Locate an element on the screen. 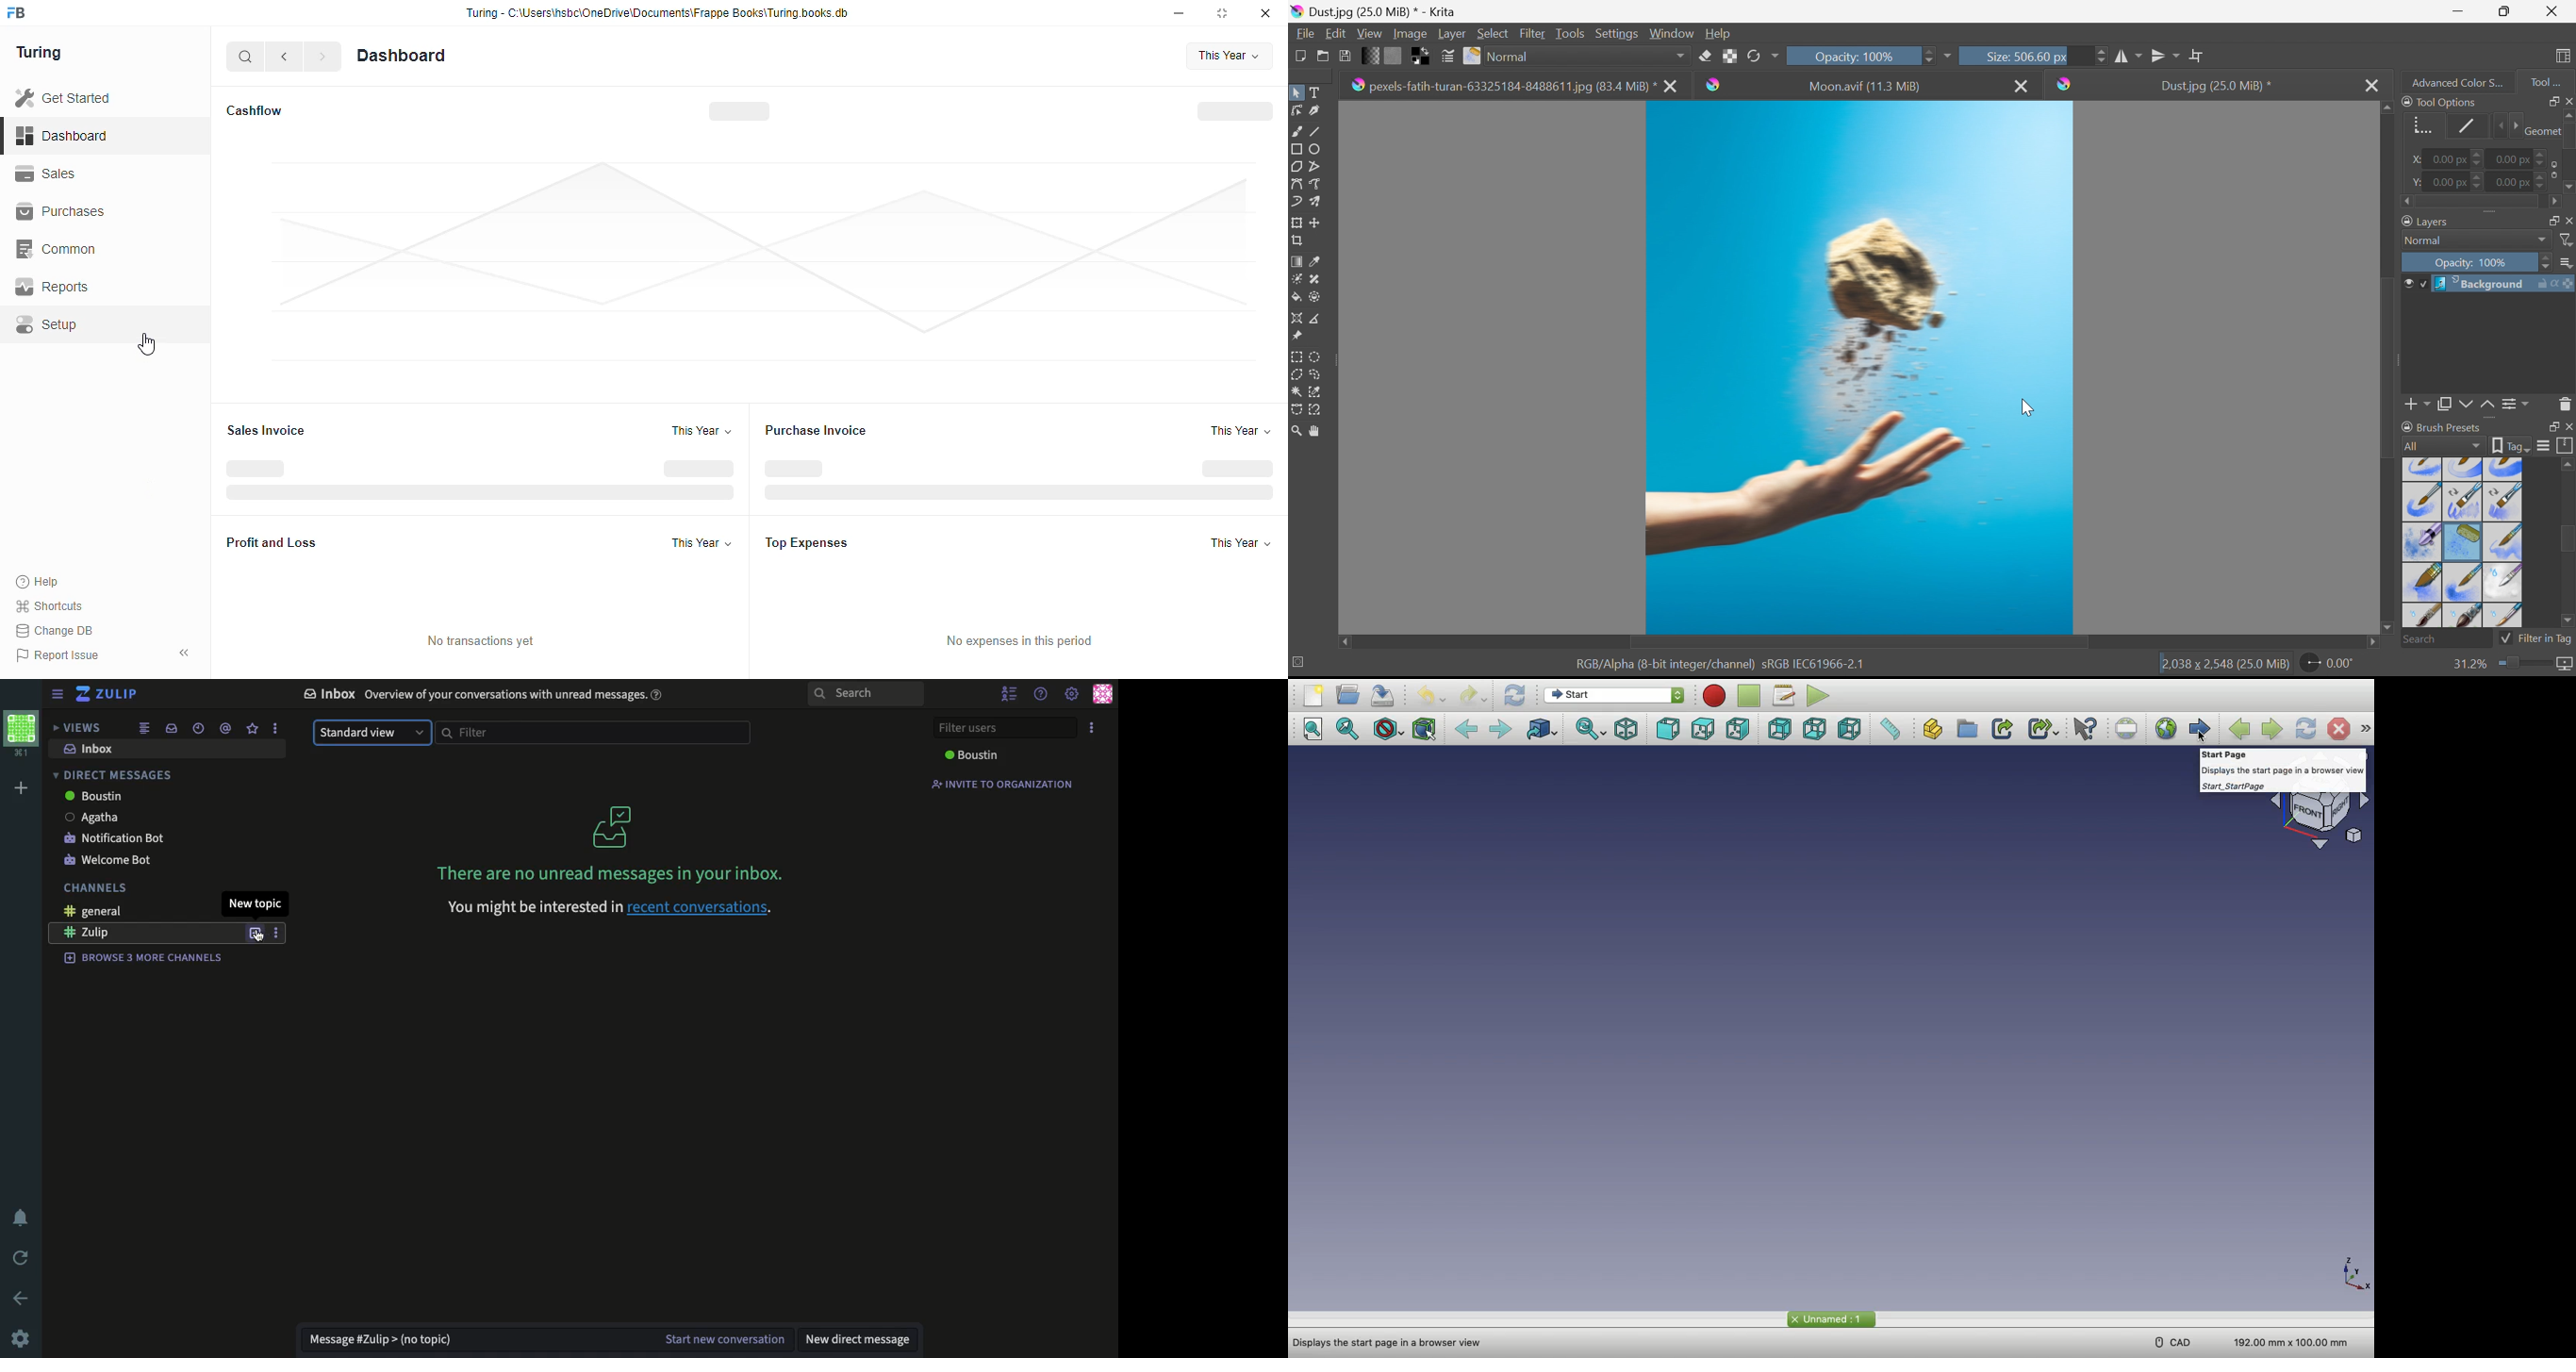 This screenshot has width=2576, height=1372. purchase invoice is located at coordinates (816, 430).